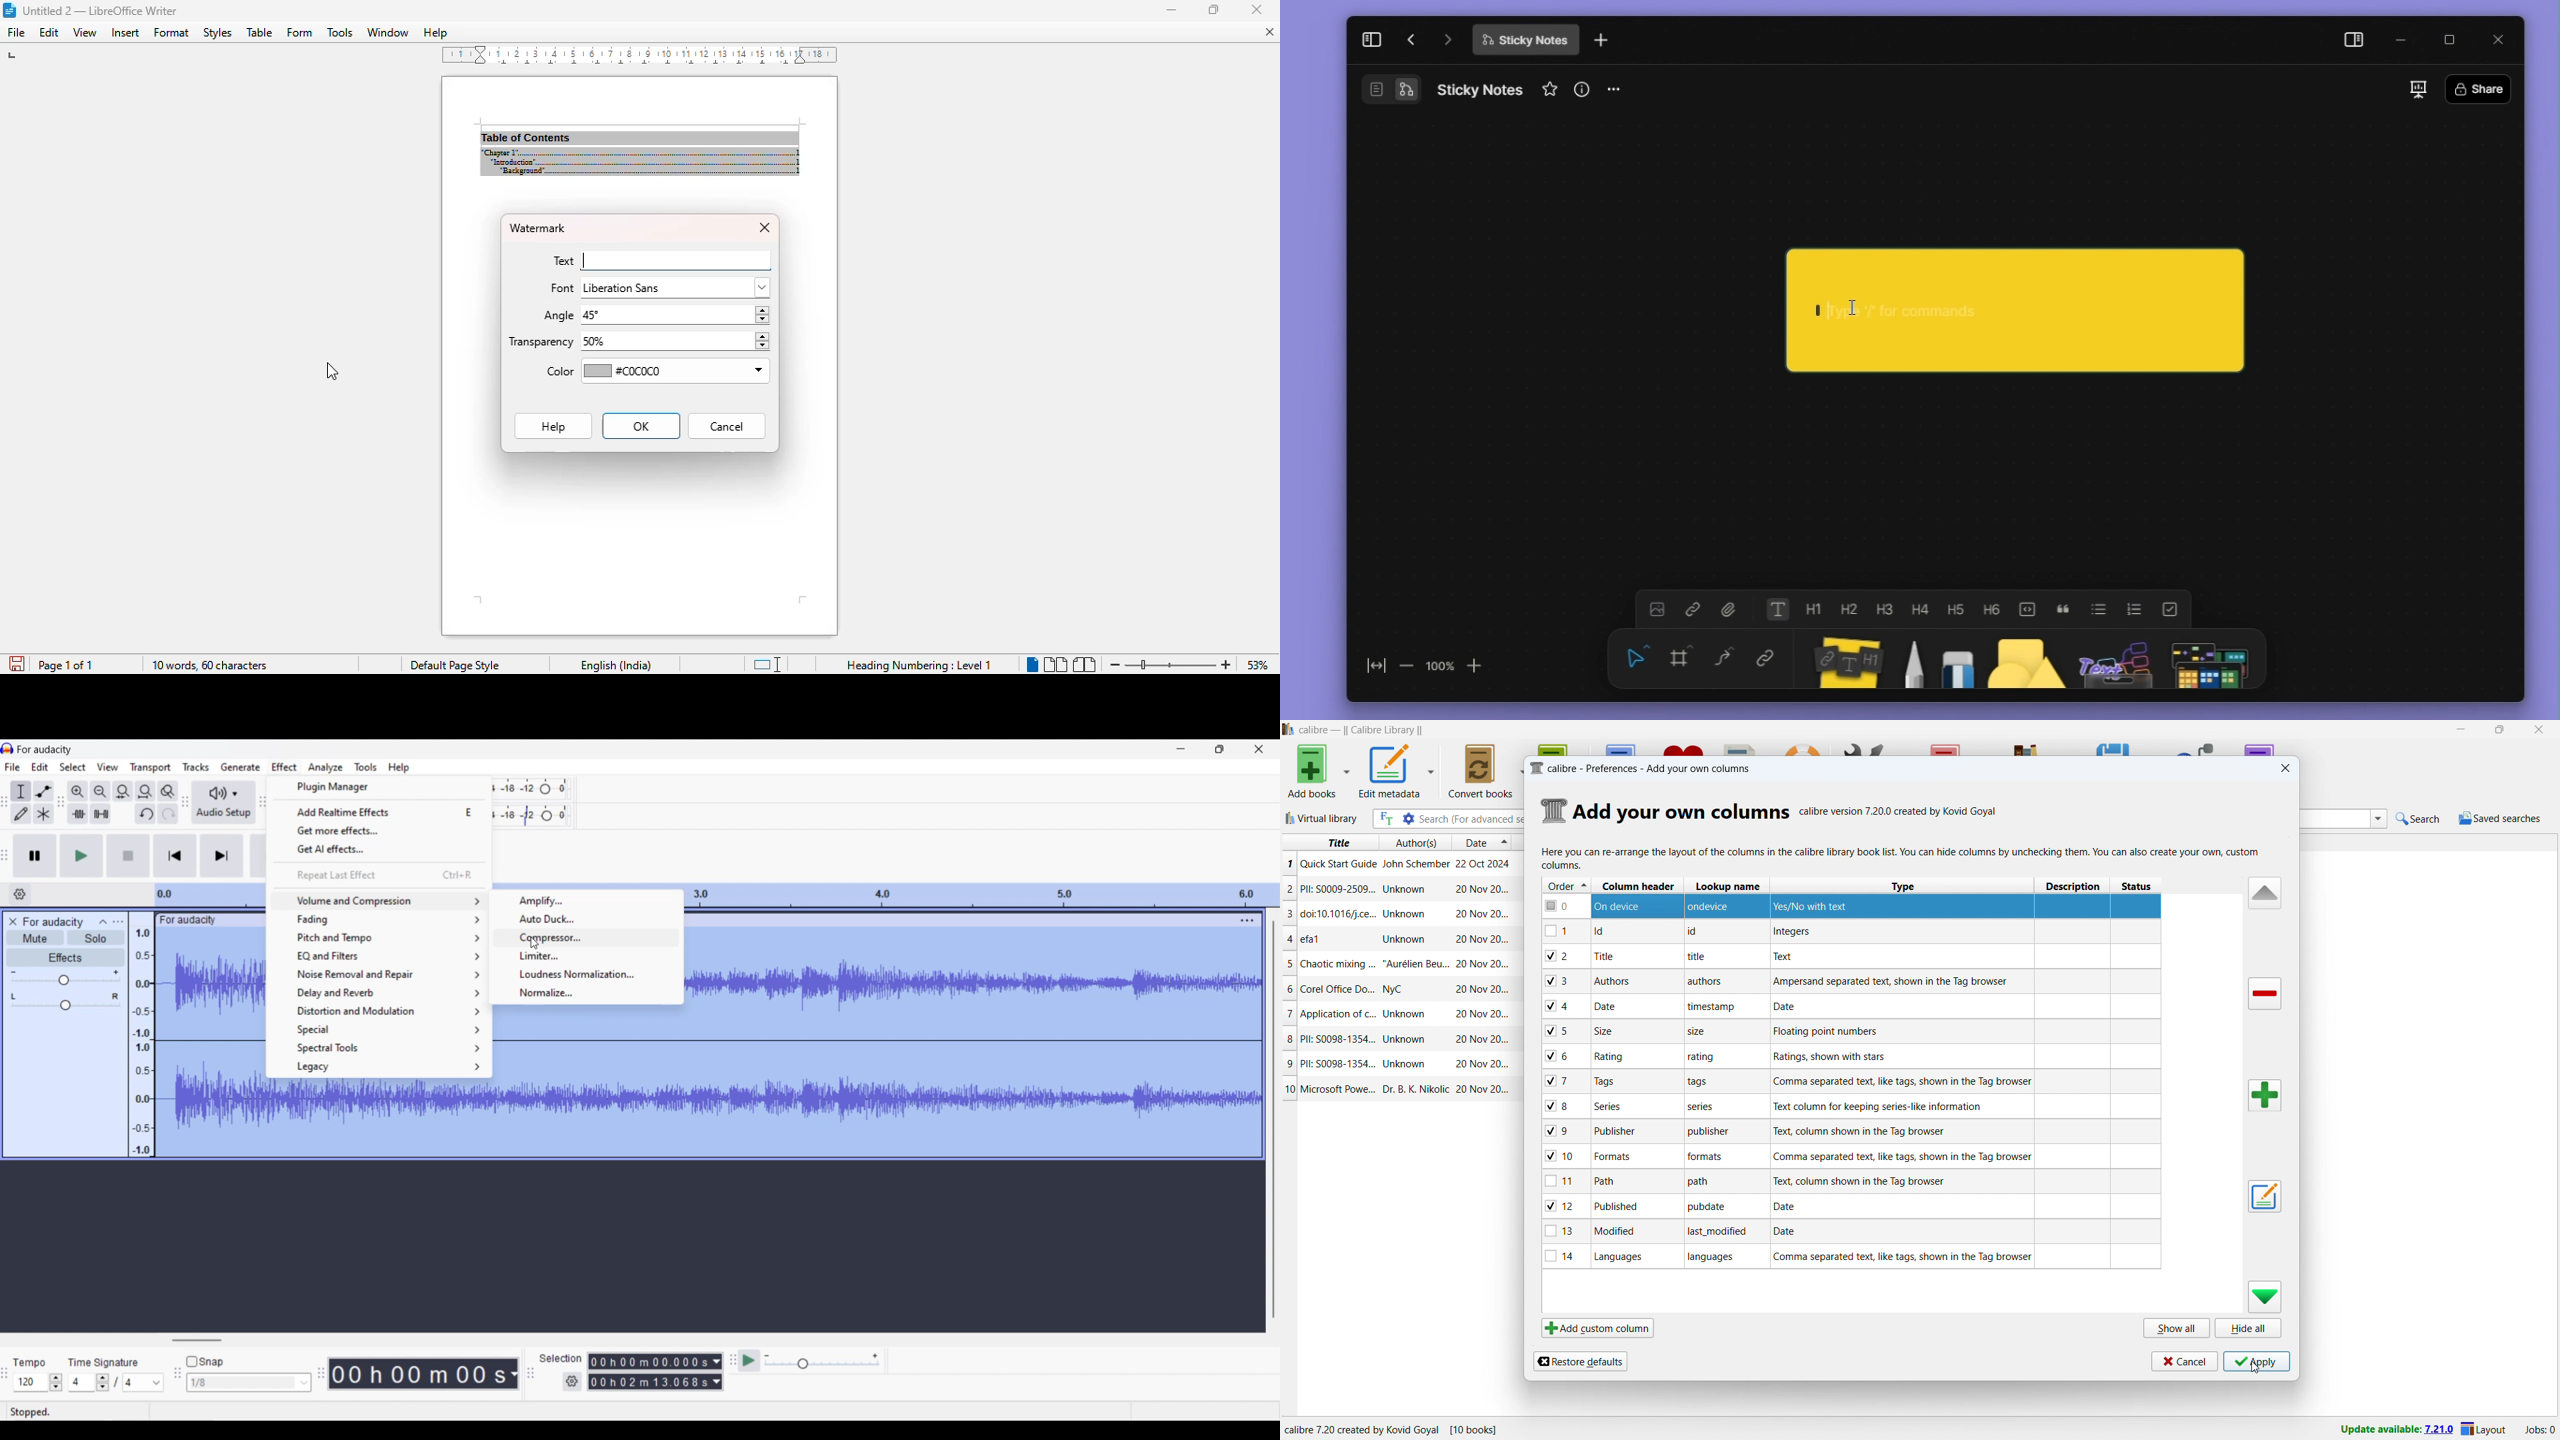  What do you see at coordinates (1553, 1157) in the screenshot?
I see `column ticked to add` at bounding box center [1553, 1157].